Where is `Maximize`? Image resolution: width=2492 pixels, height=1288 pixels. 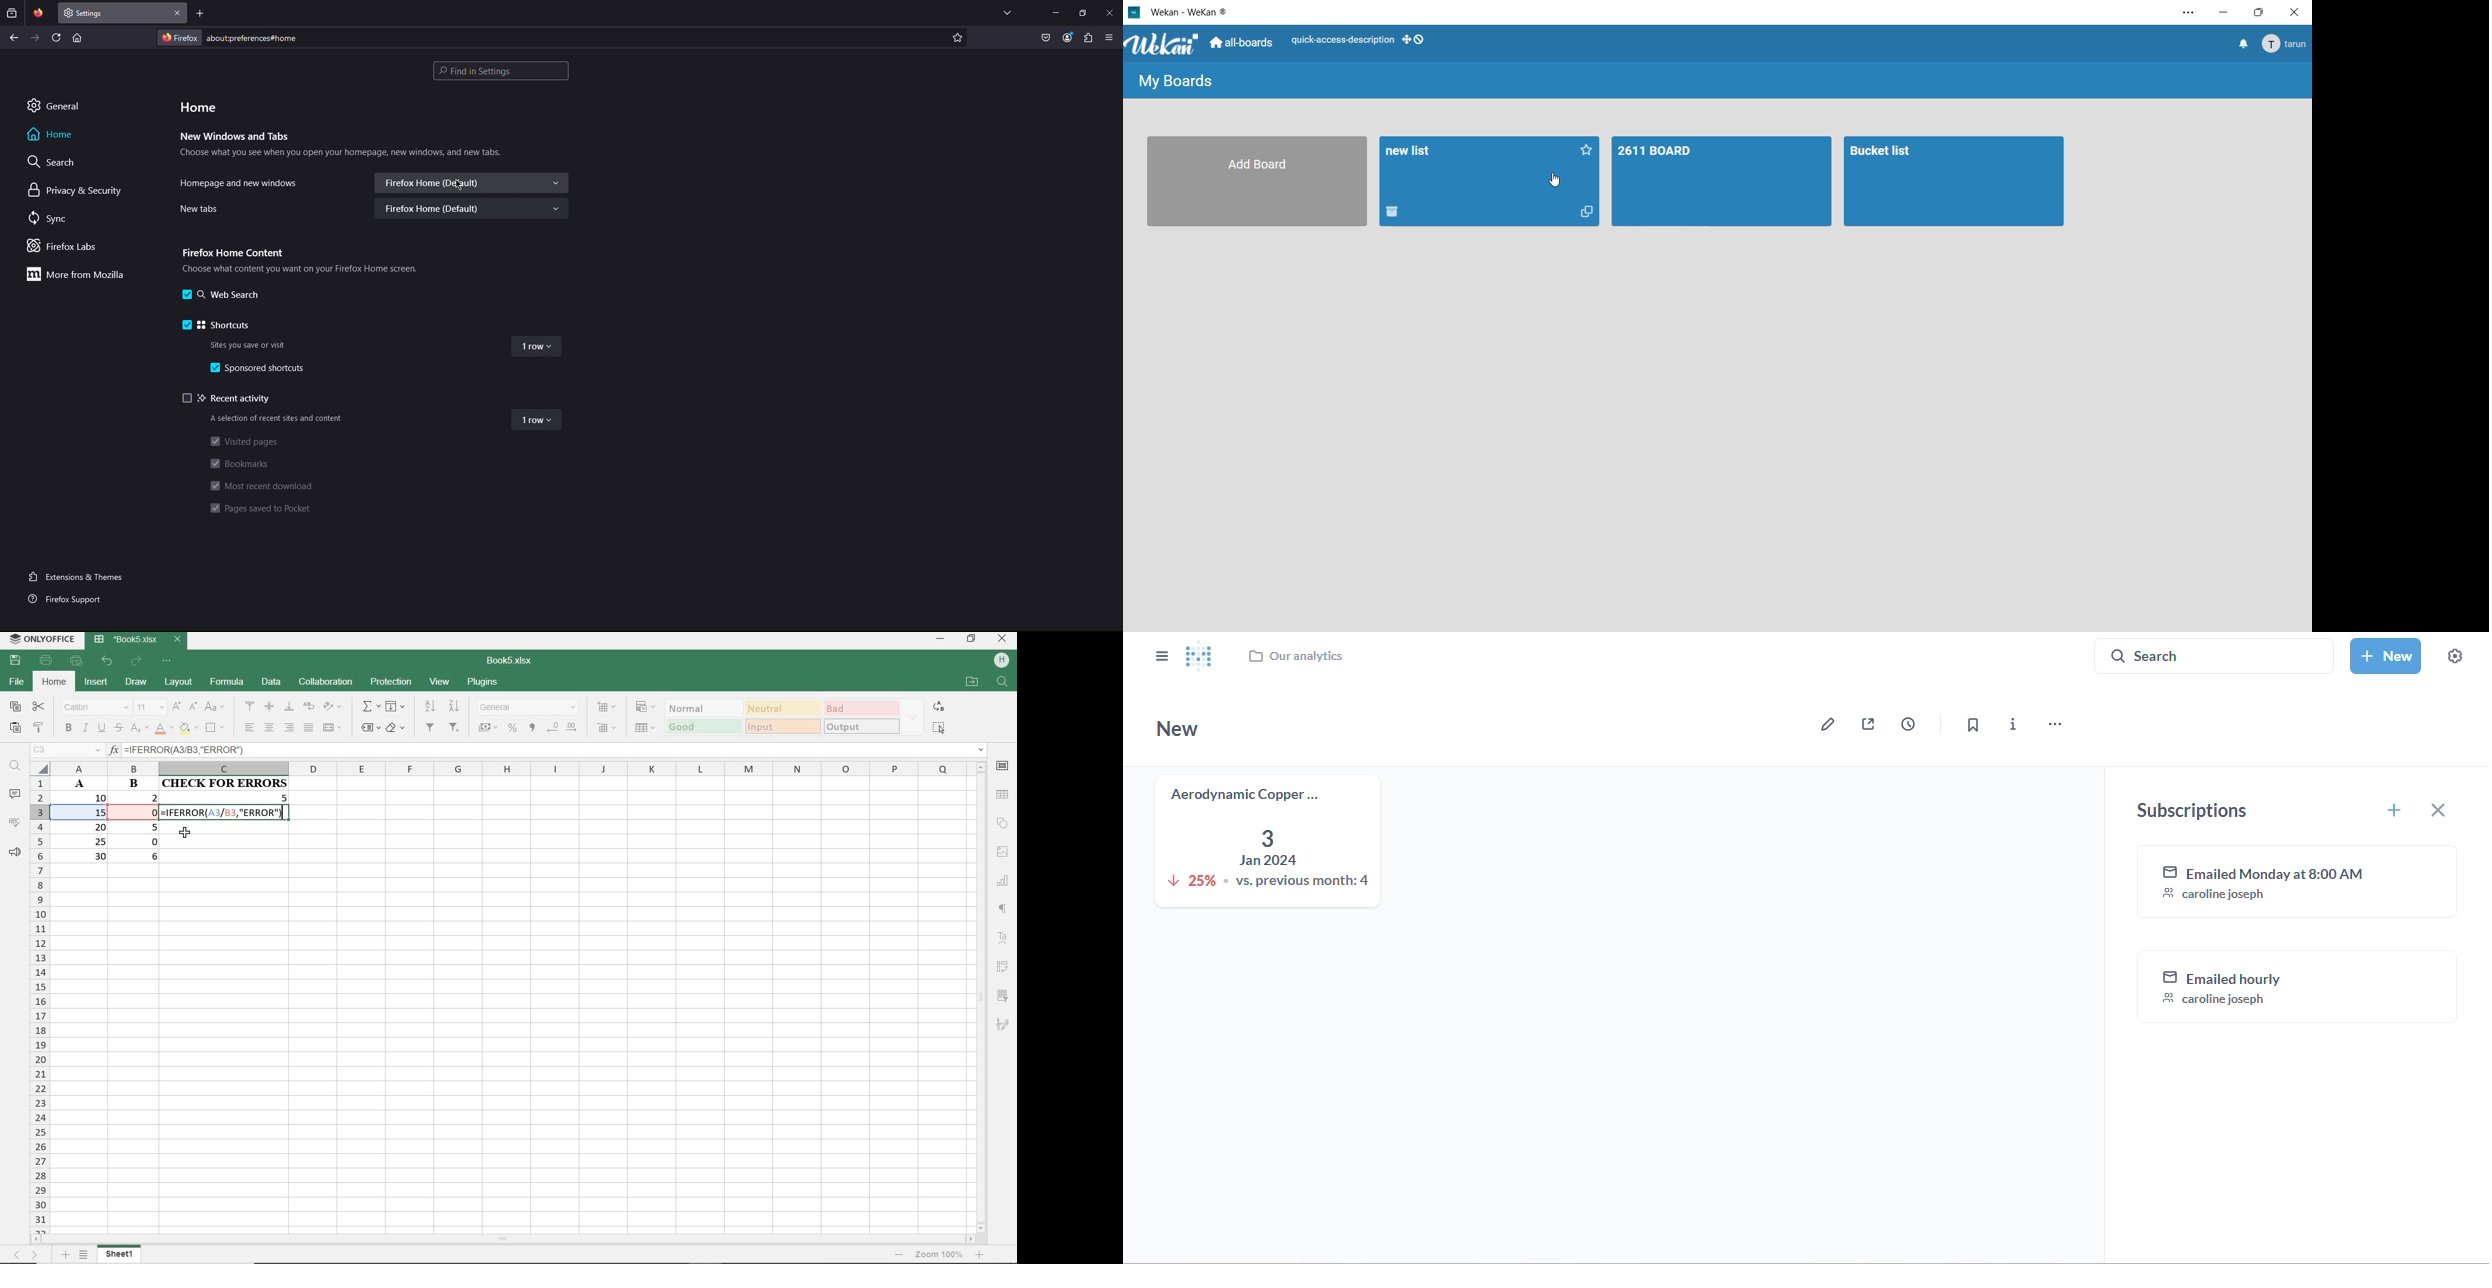 Maximize is located at coordinates (1083, 12).